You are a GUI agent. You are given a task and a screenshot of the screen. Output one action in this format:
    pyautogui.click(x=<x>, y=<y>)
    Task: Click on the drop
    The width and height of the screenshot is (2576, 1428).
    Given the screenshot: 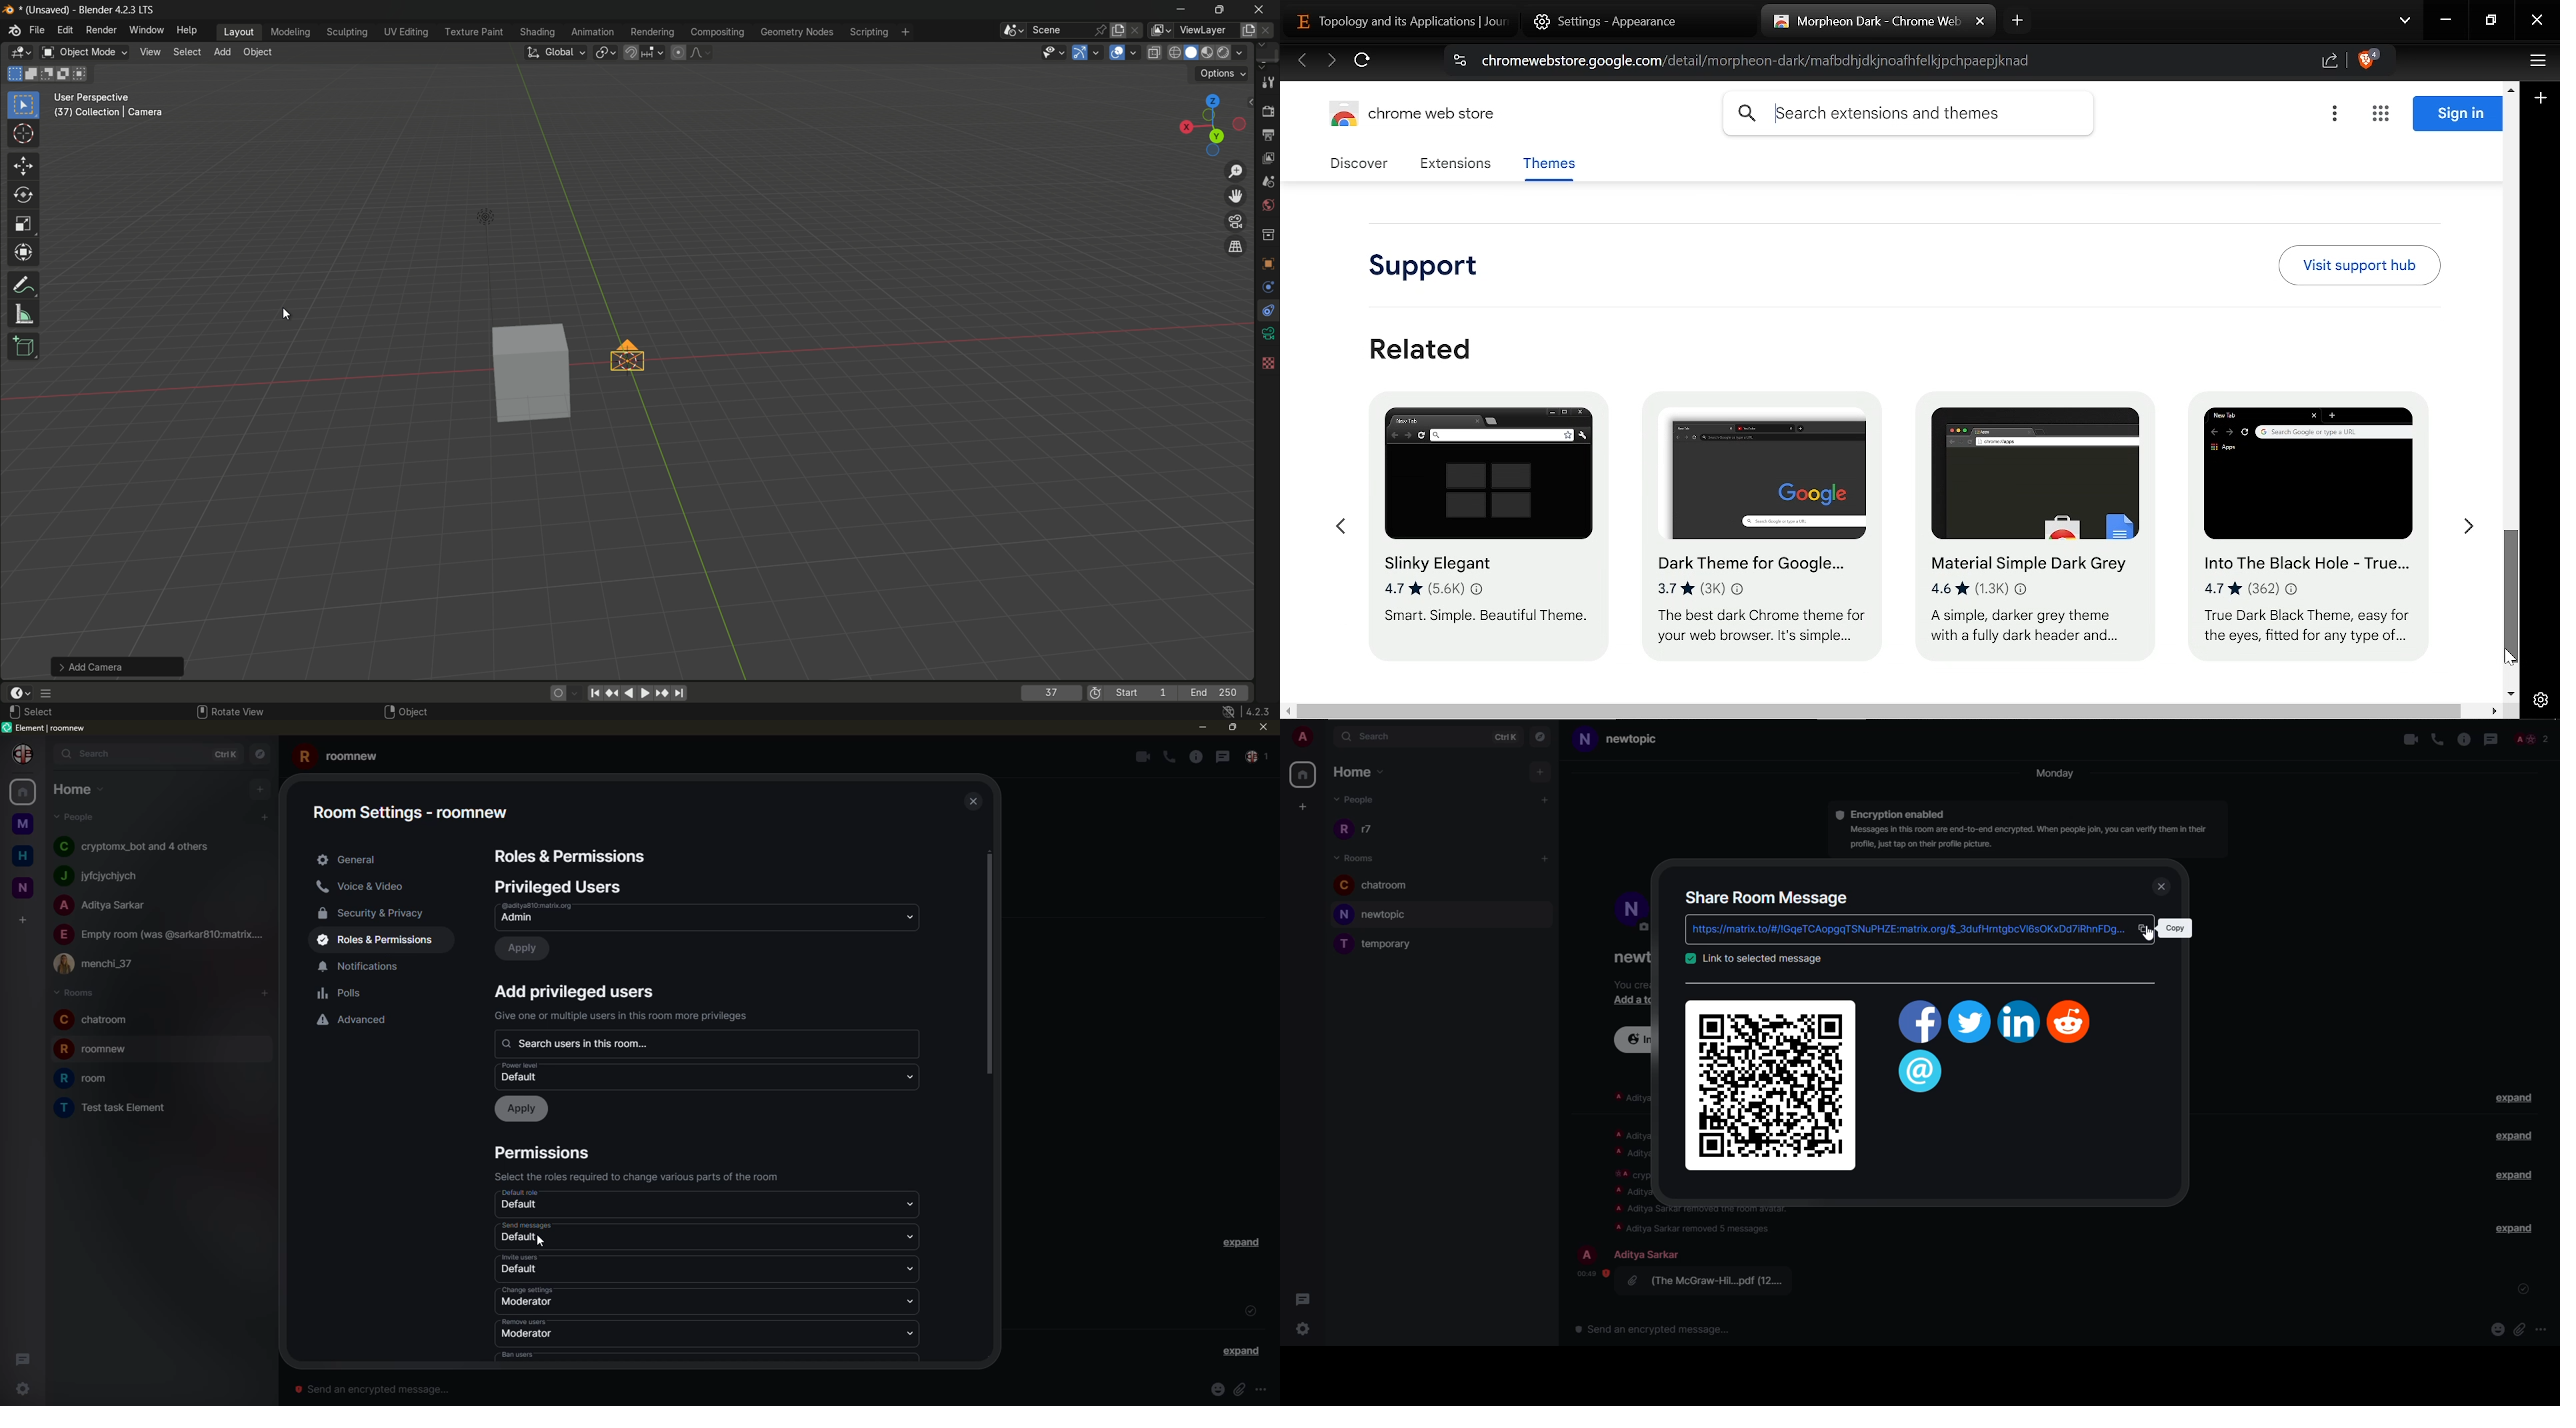 What is the action you would take?
    pyautogui.click(x=914, y=1237)
    